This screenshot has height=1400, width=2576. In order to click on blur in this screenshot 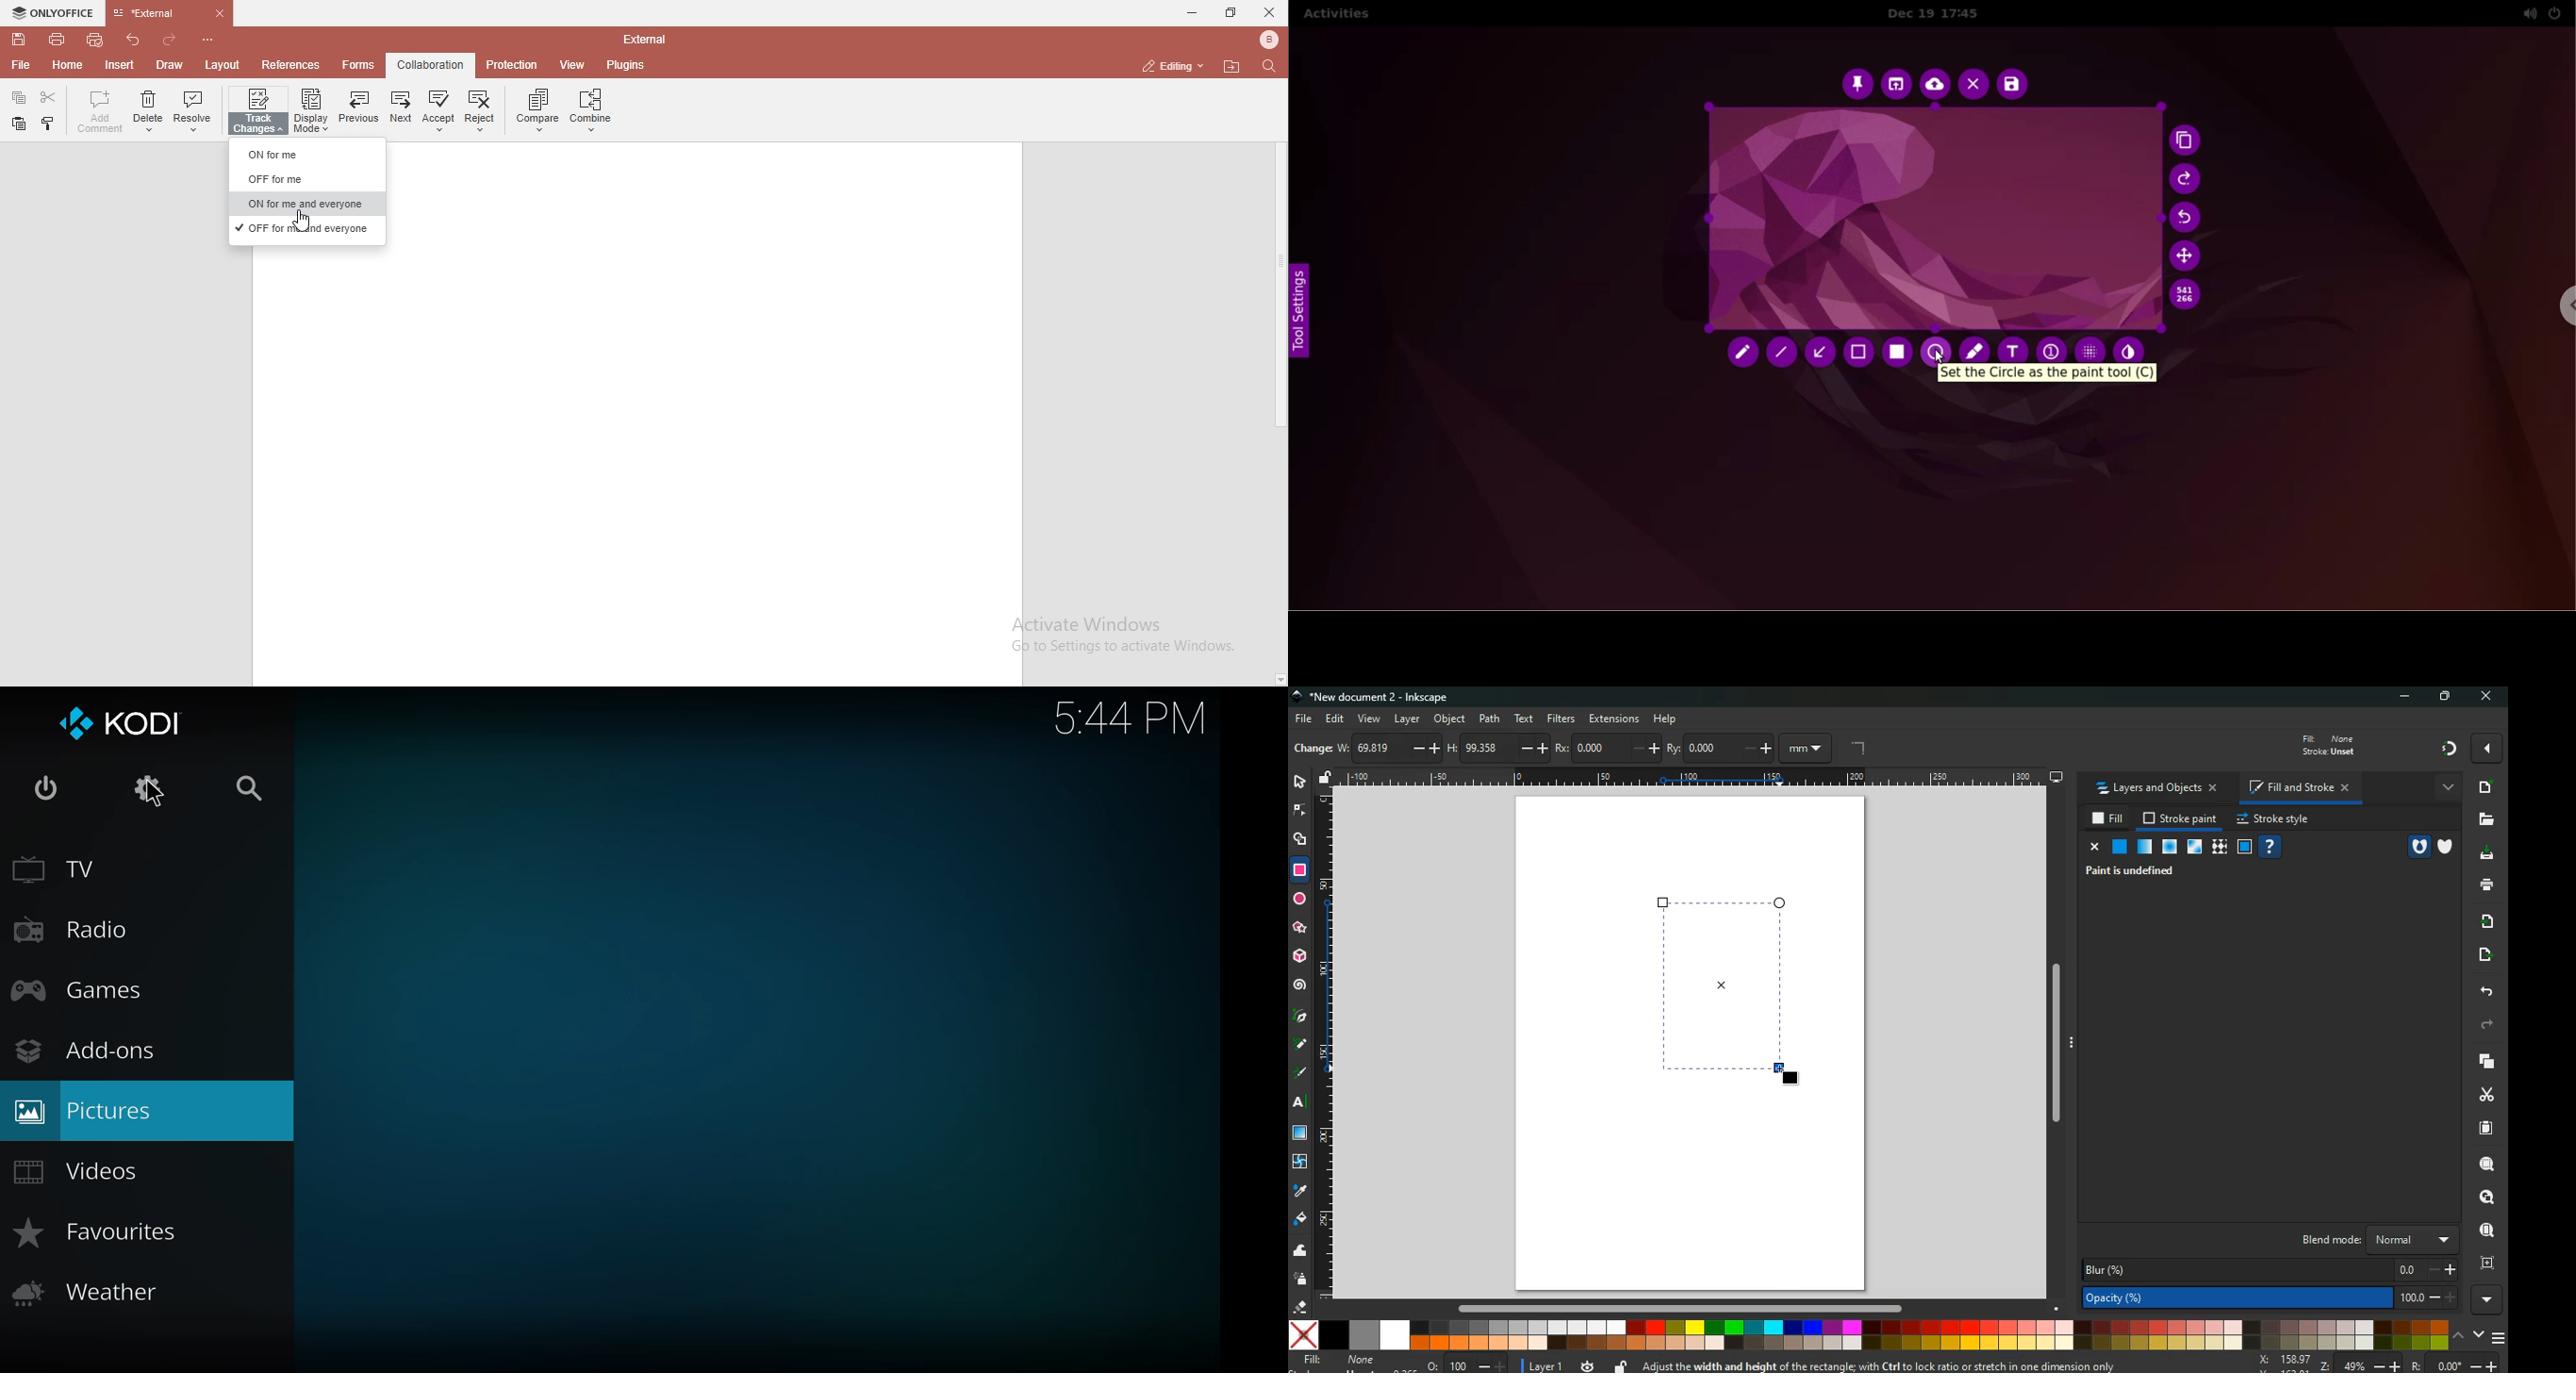, I will do `click(2267, 1269)`.